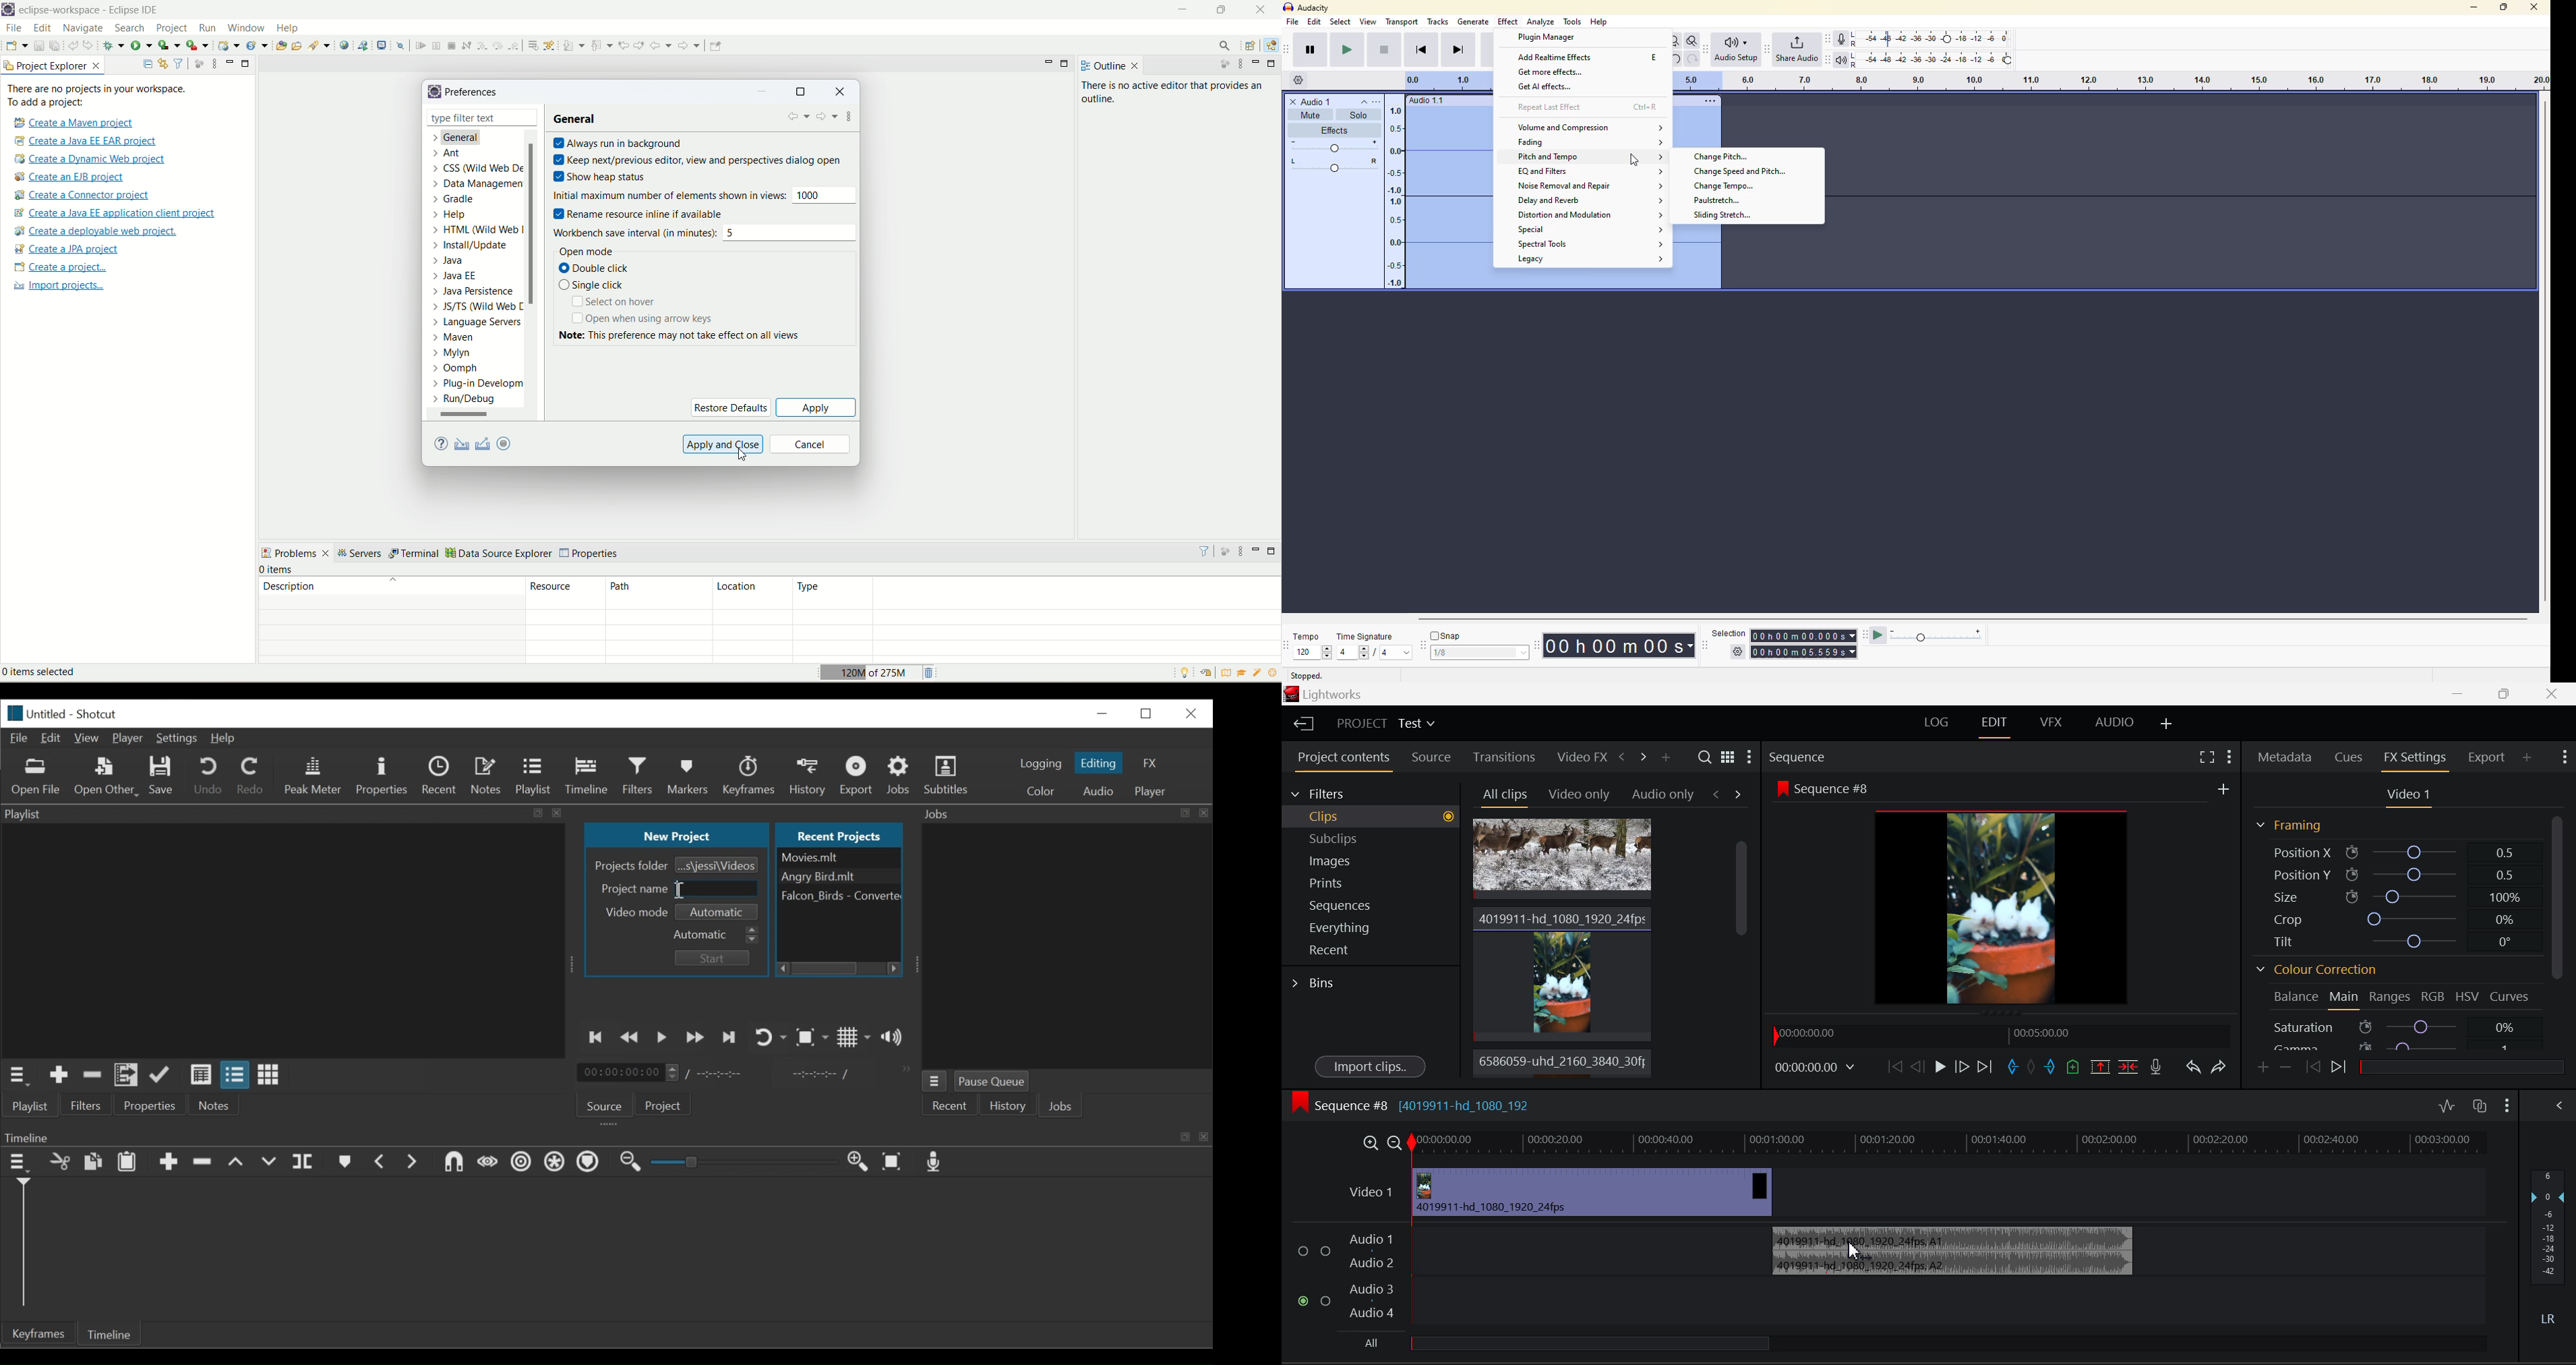  I want to click on Toggle audio levels editing, so click(2446, 1105).